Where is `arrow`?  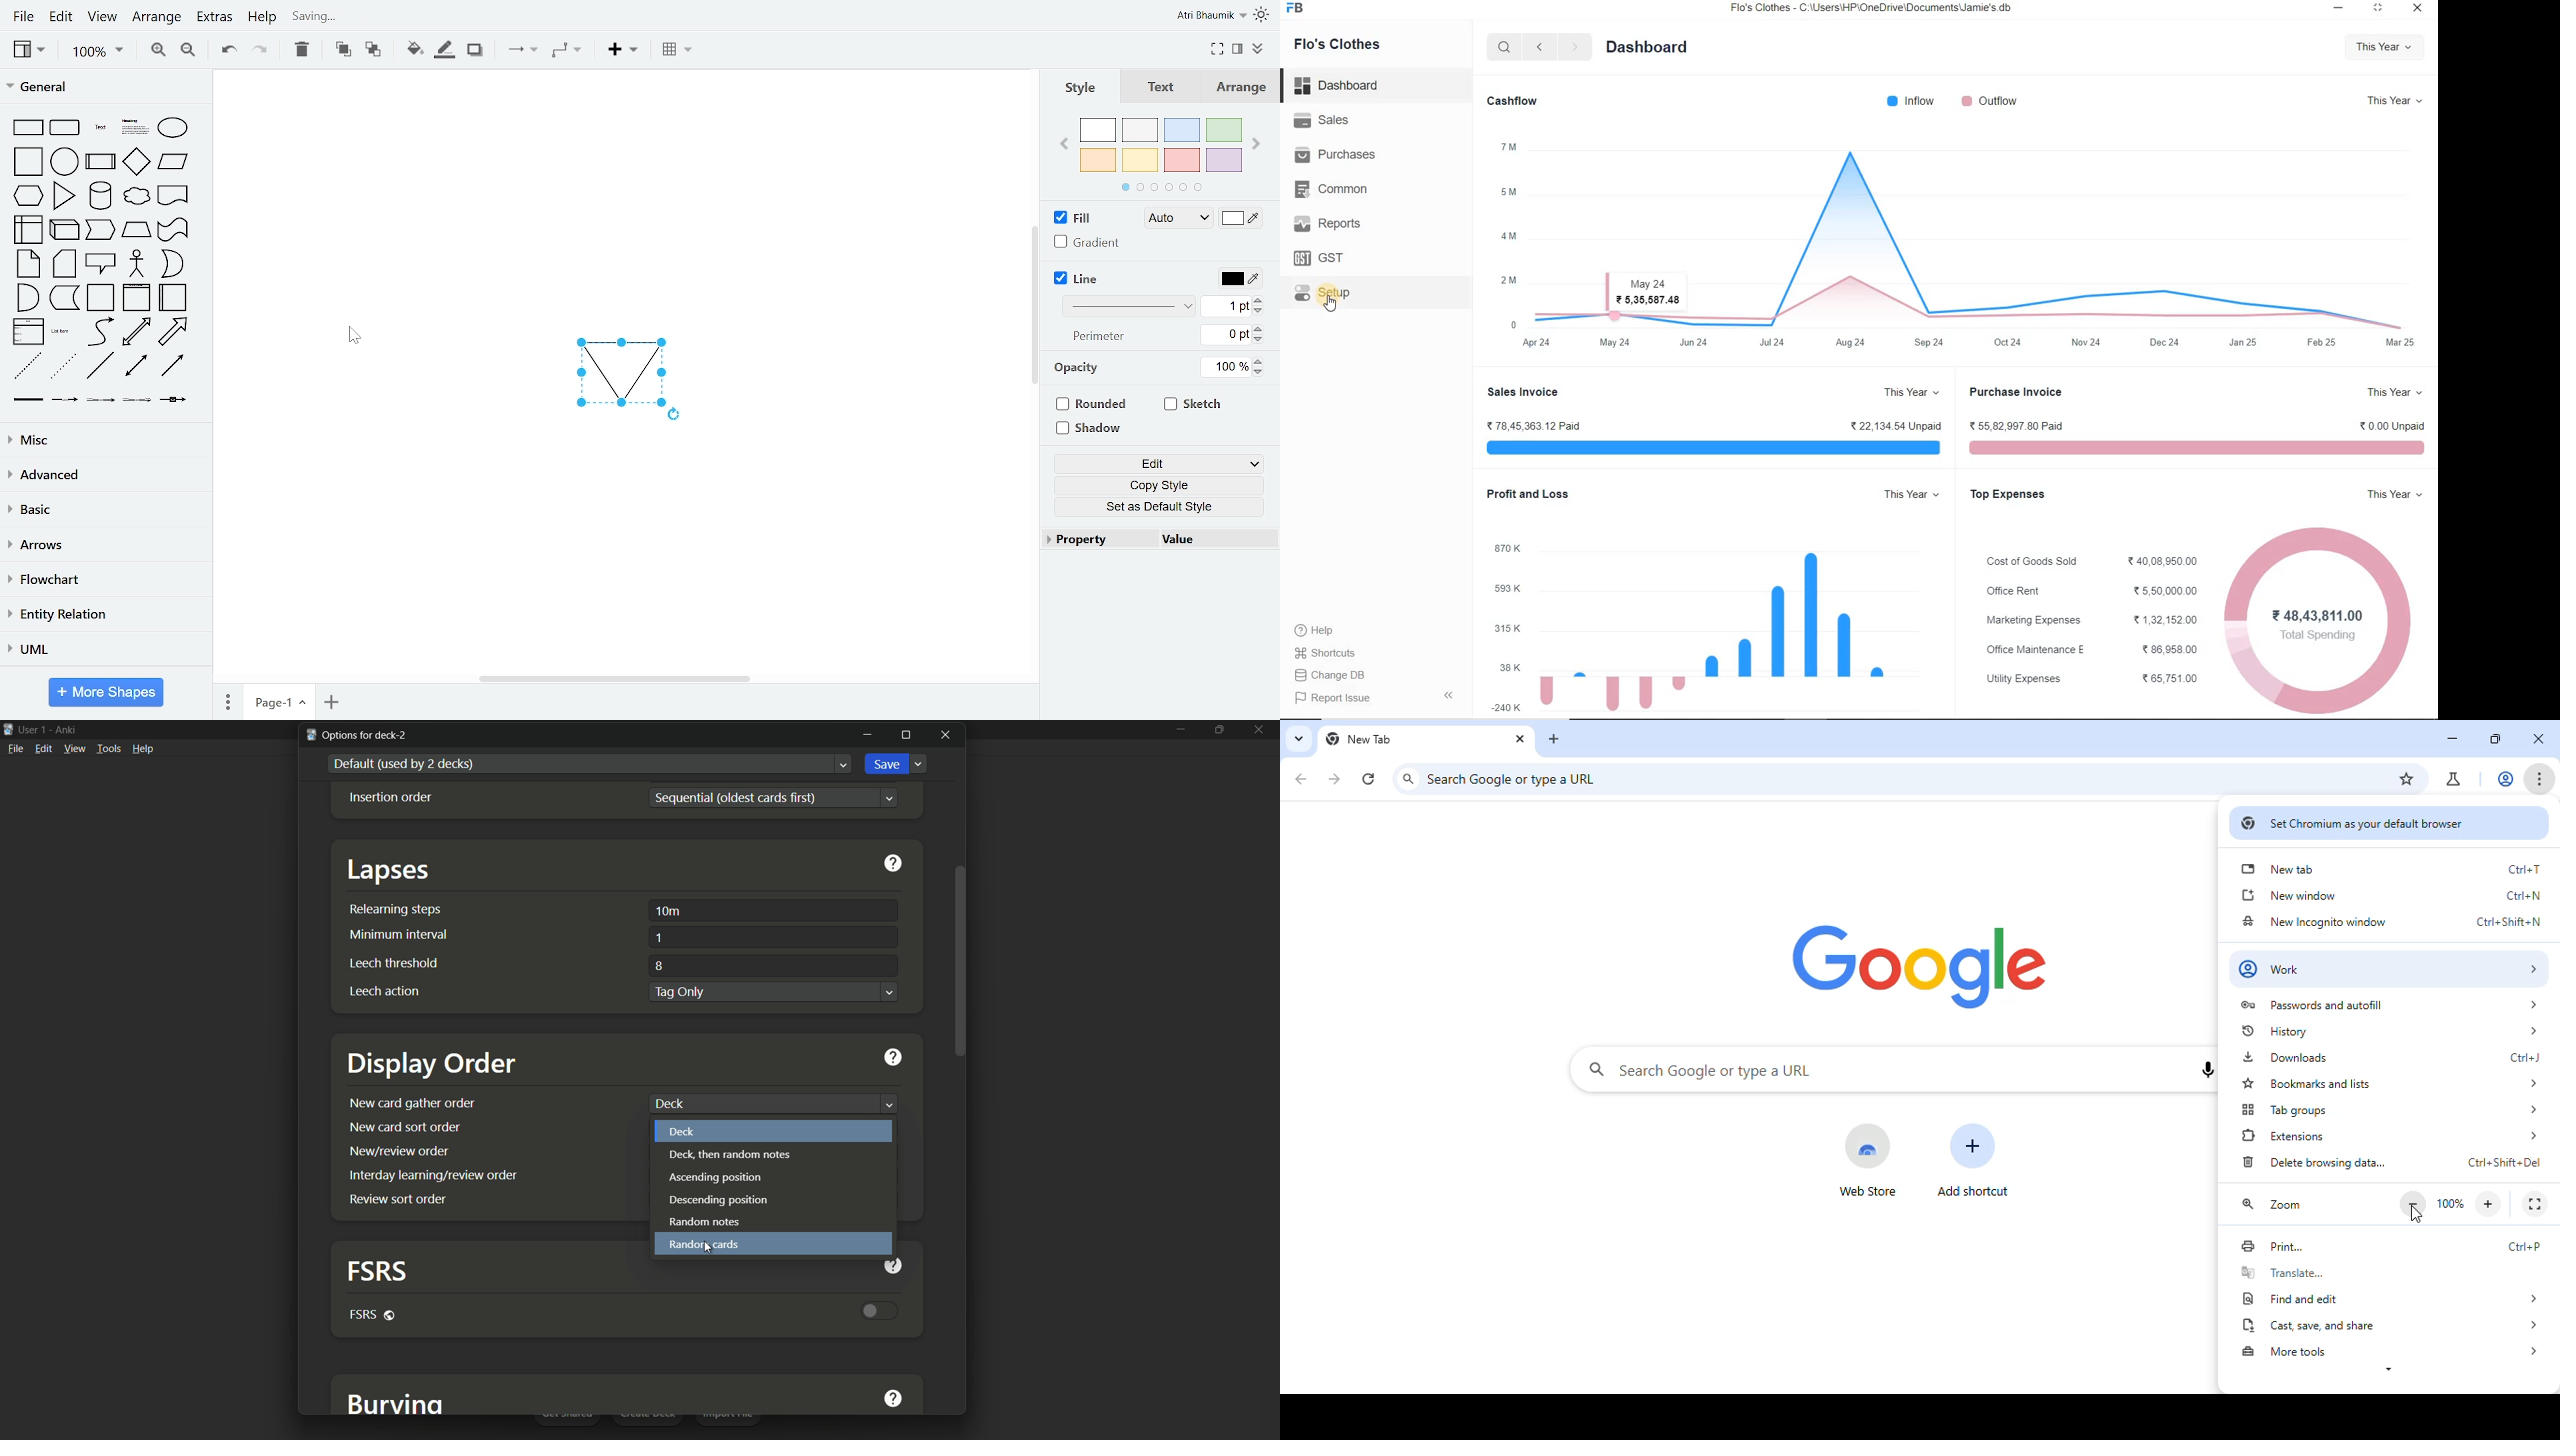
arrow is located at coordinates (177, 331).